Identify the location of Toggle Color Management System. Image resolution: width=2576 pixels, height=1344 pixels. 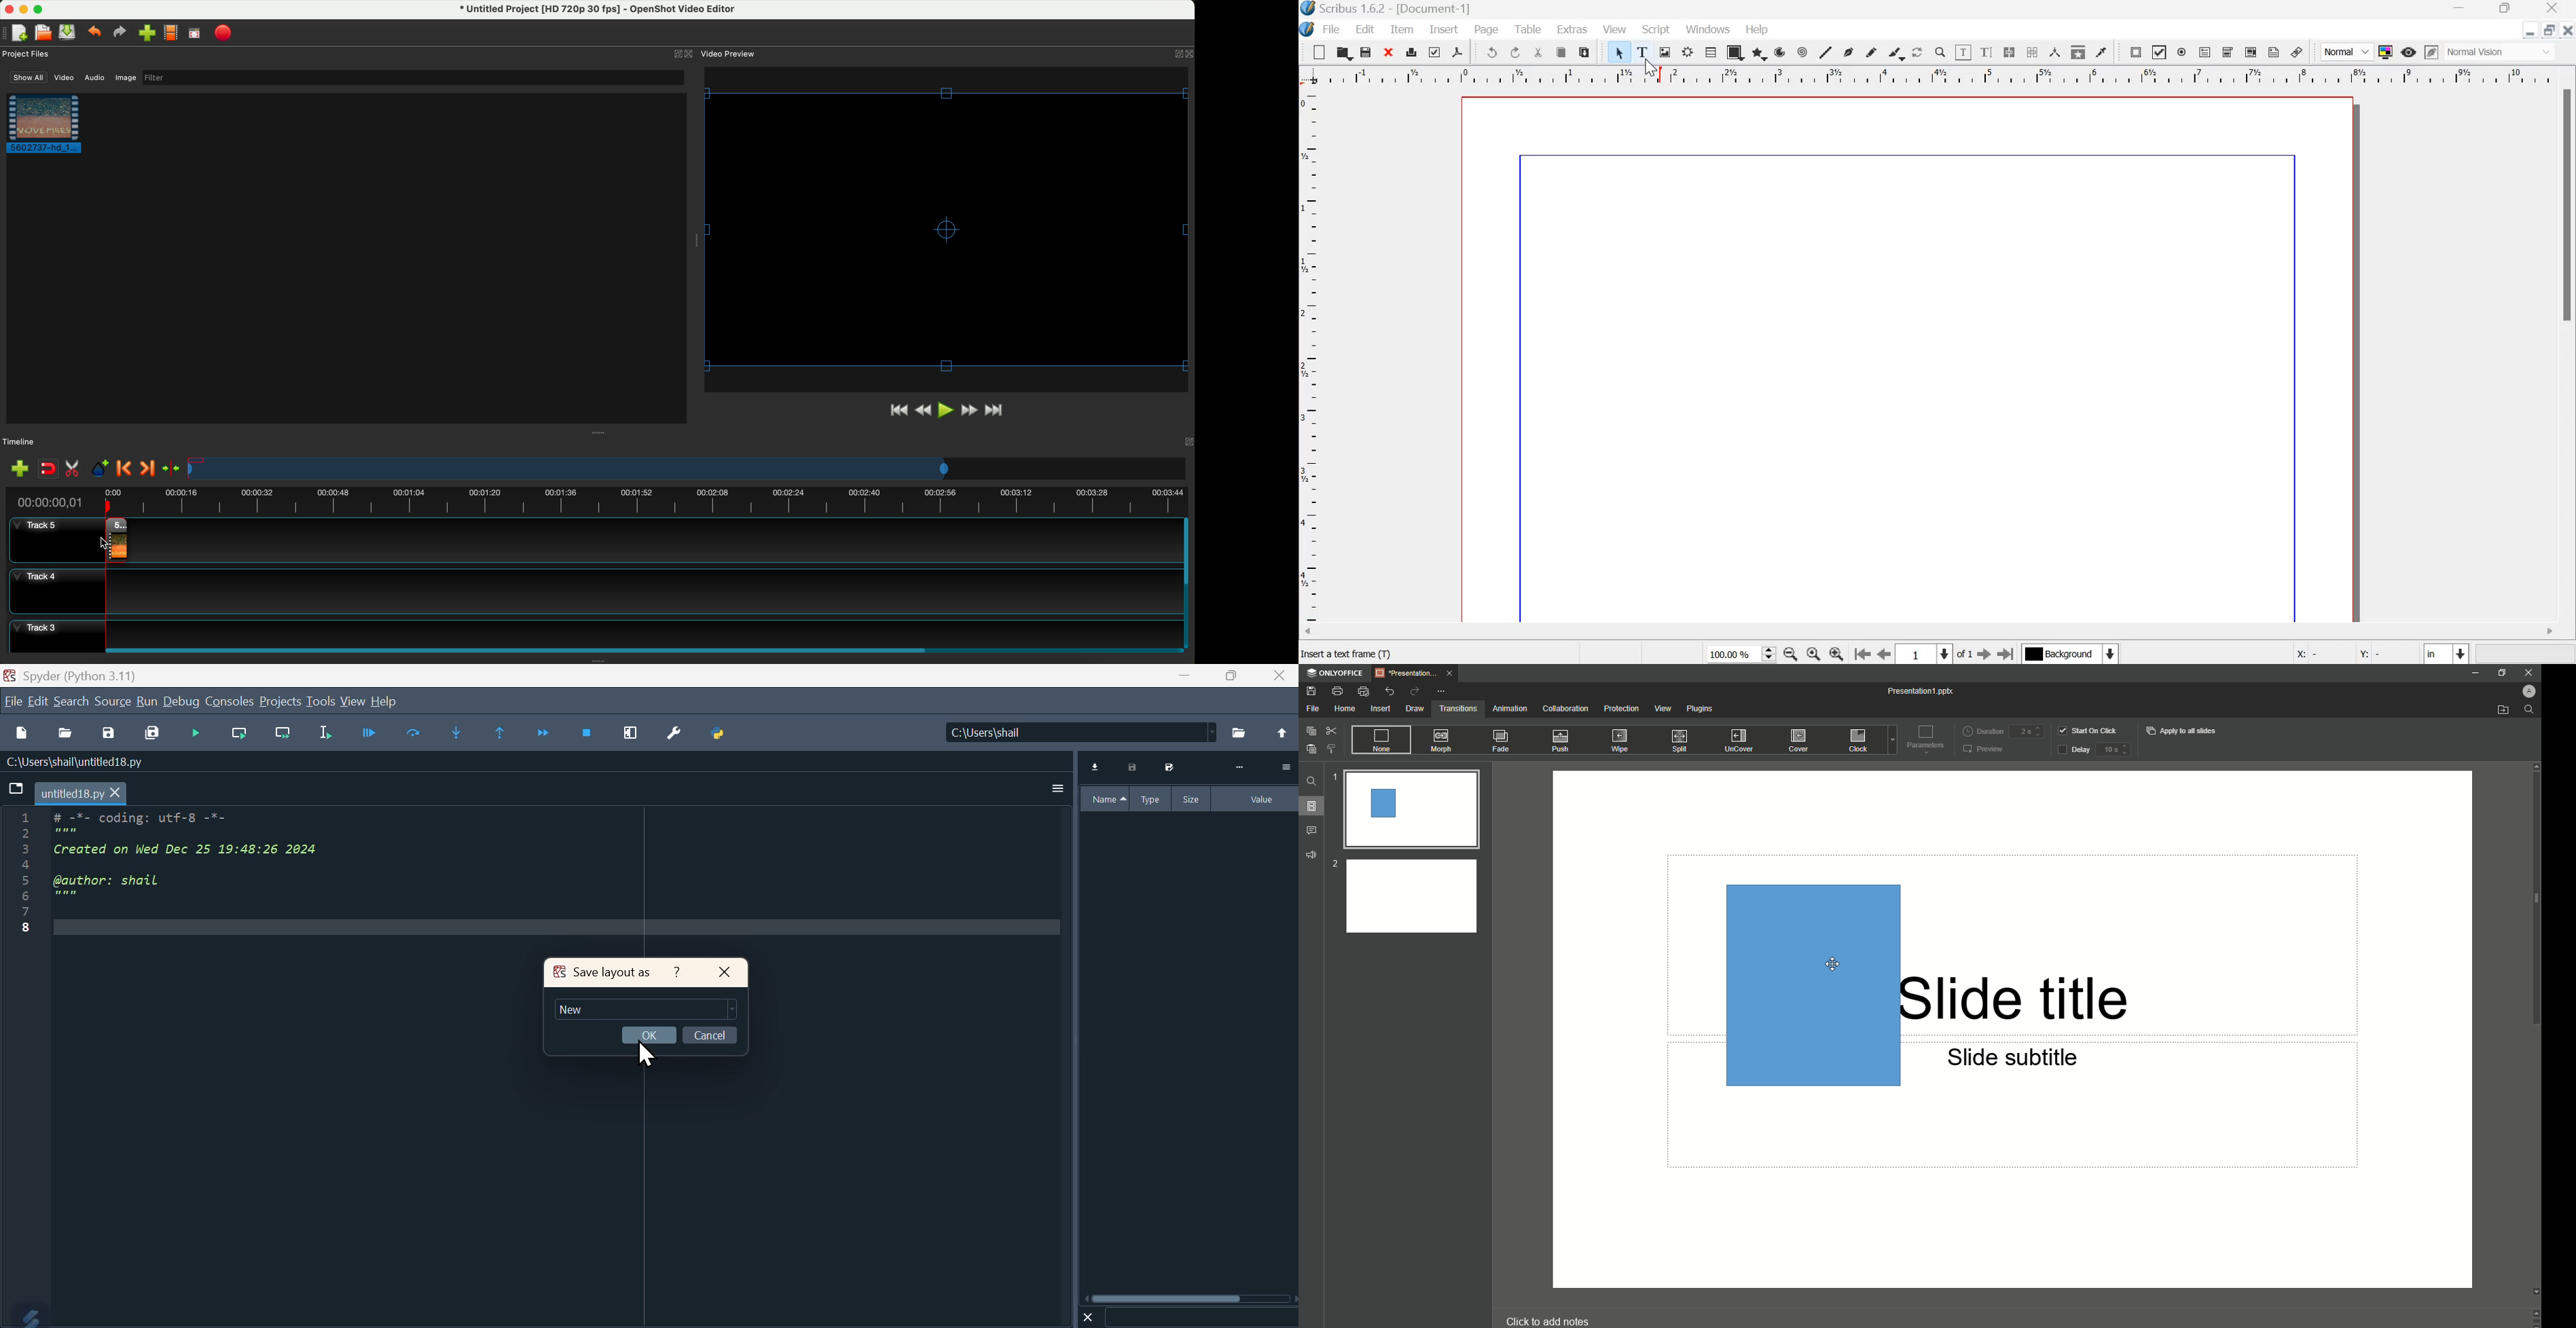
(2386, 51).